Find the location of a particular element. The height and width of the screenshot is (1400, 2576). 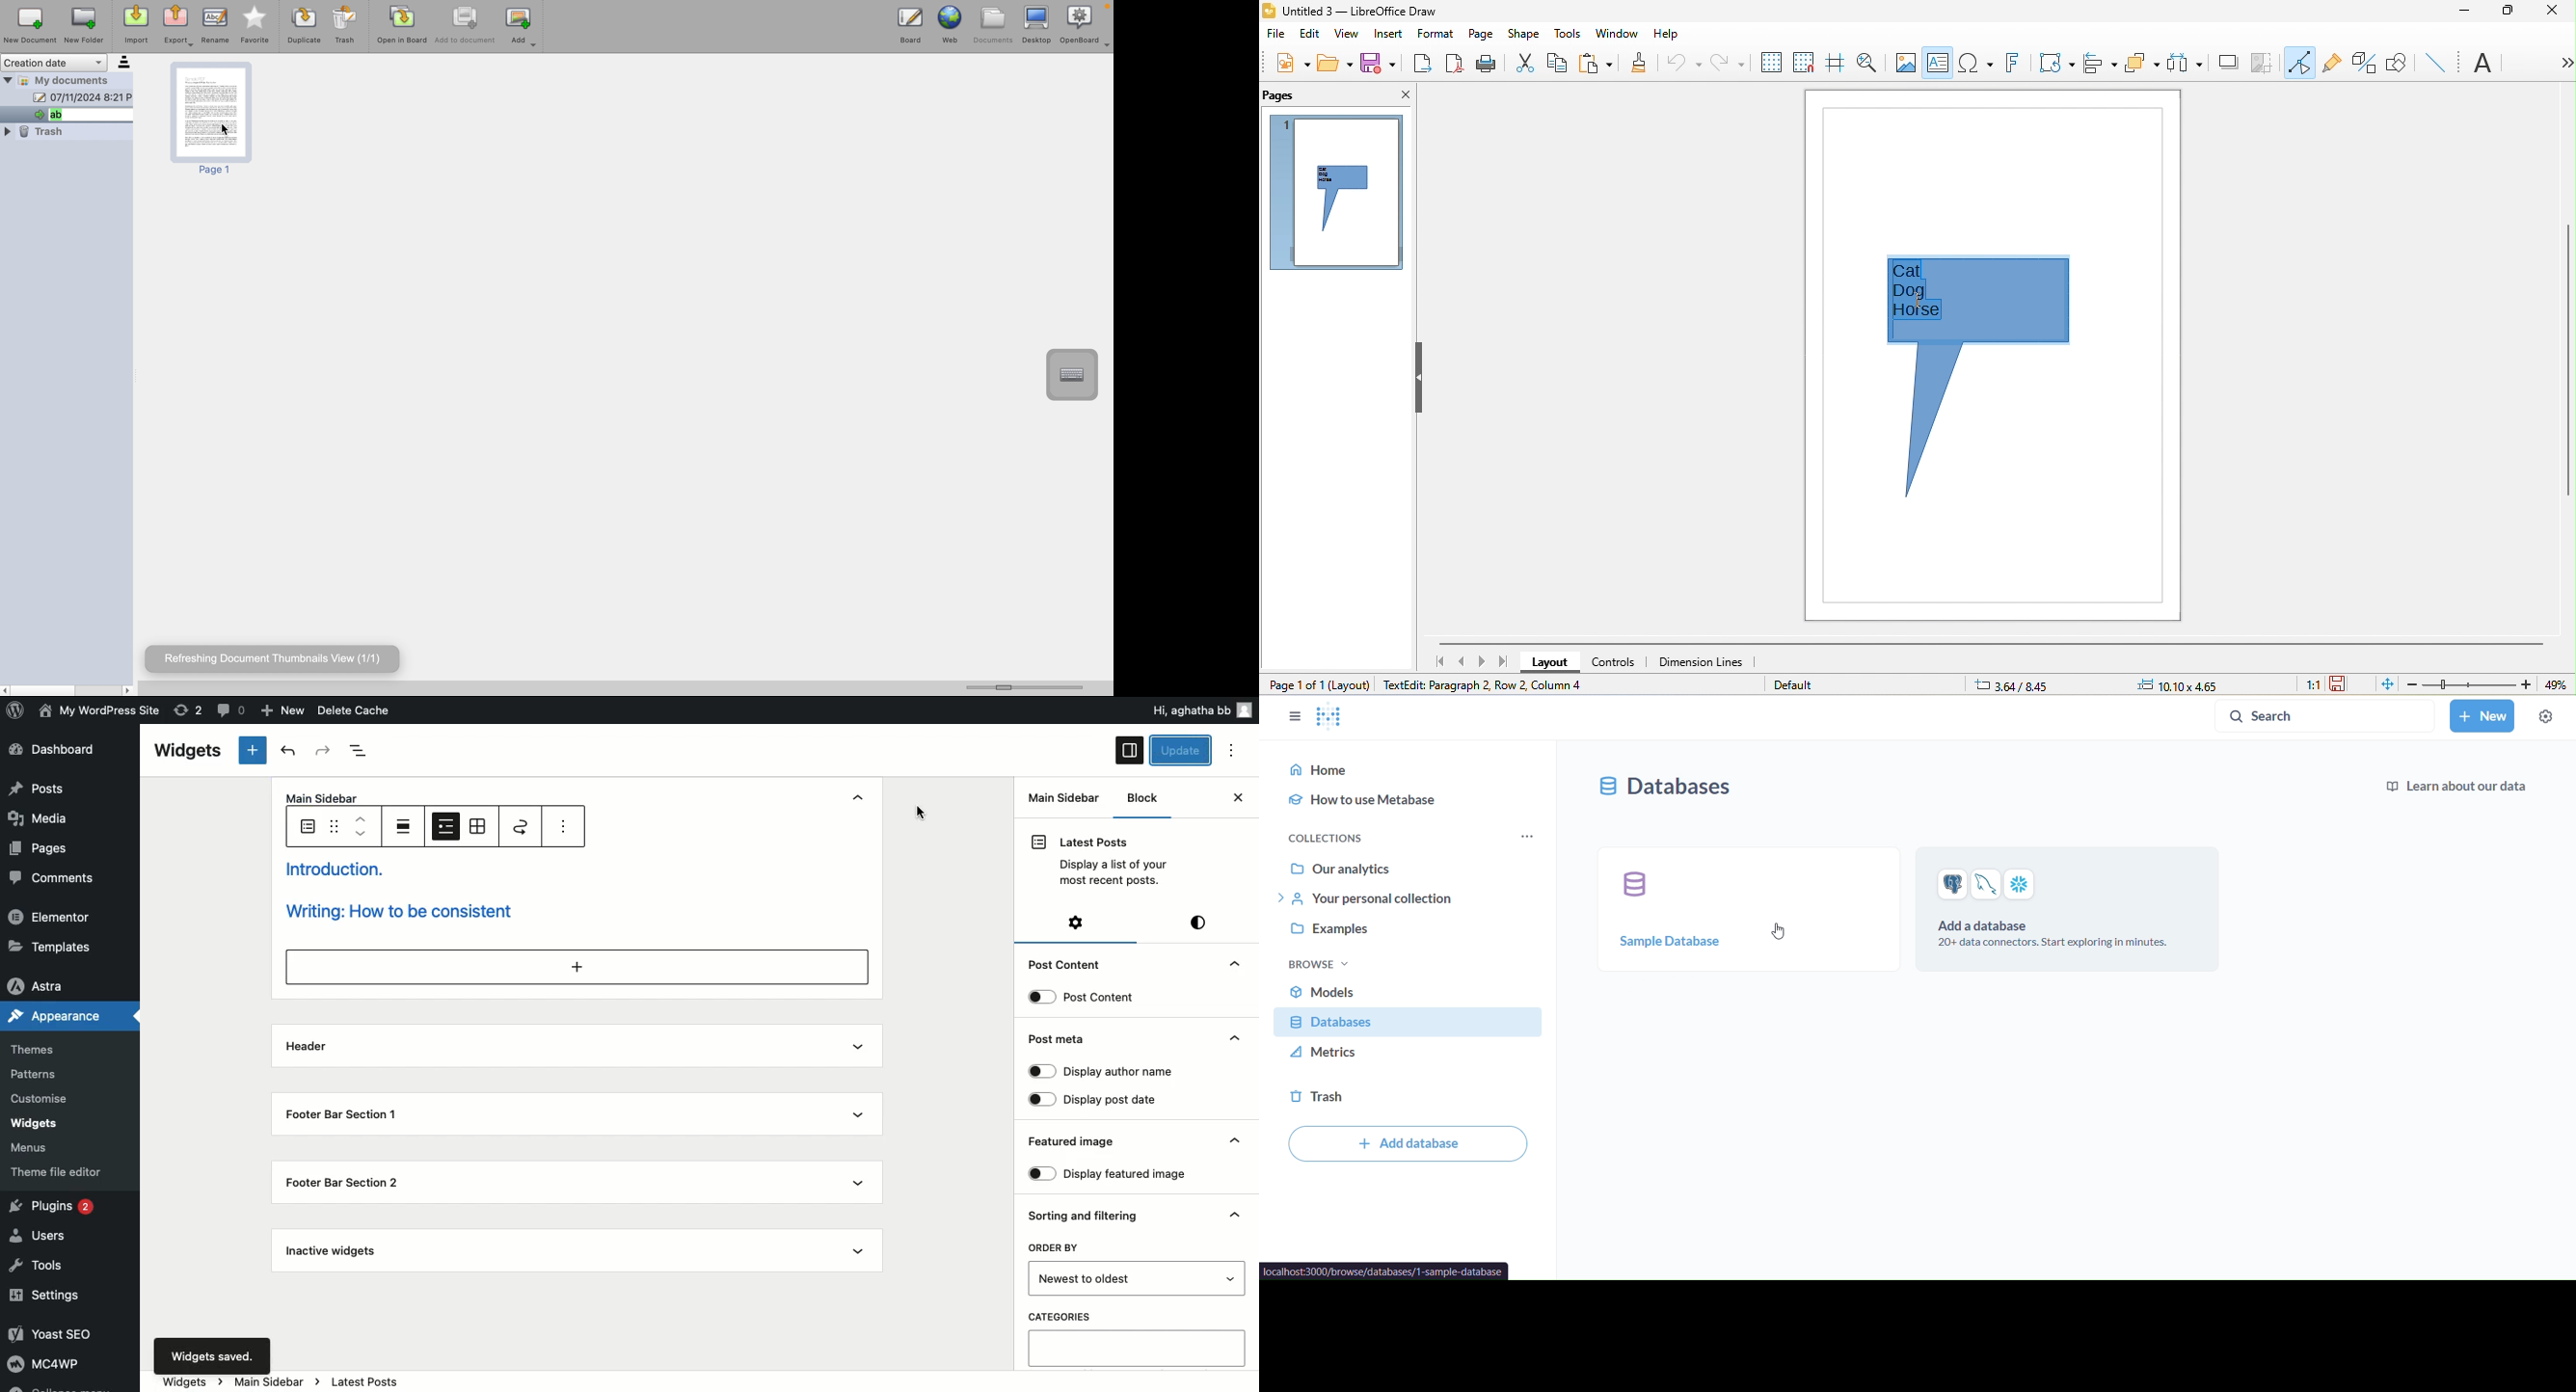

rework is located at coordinates (185, 709).